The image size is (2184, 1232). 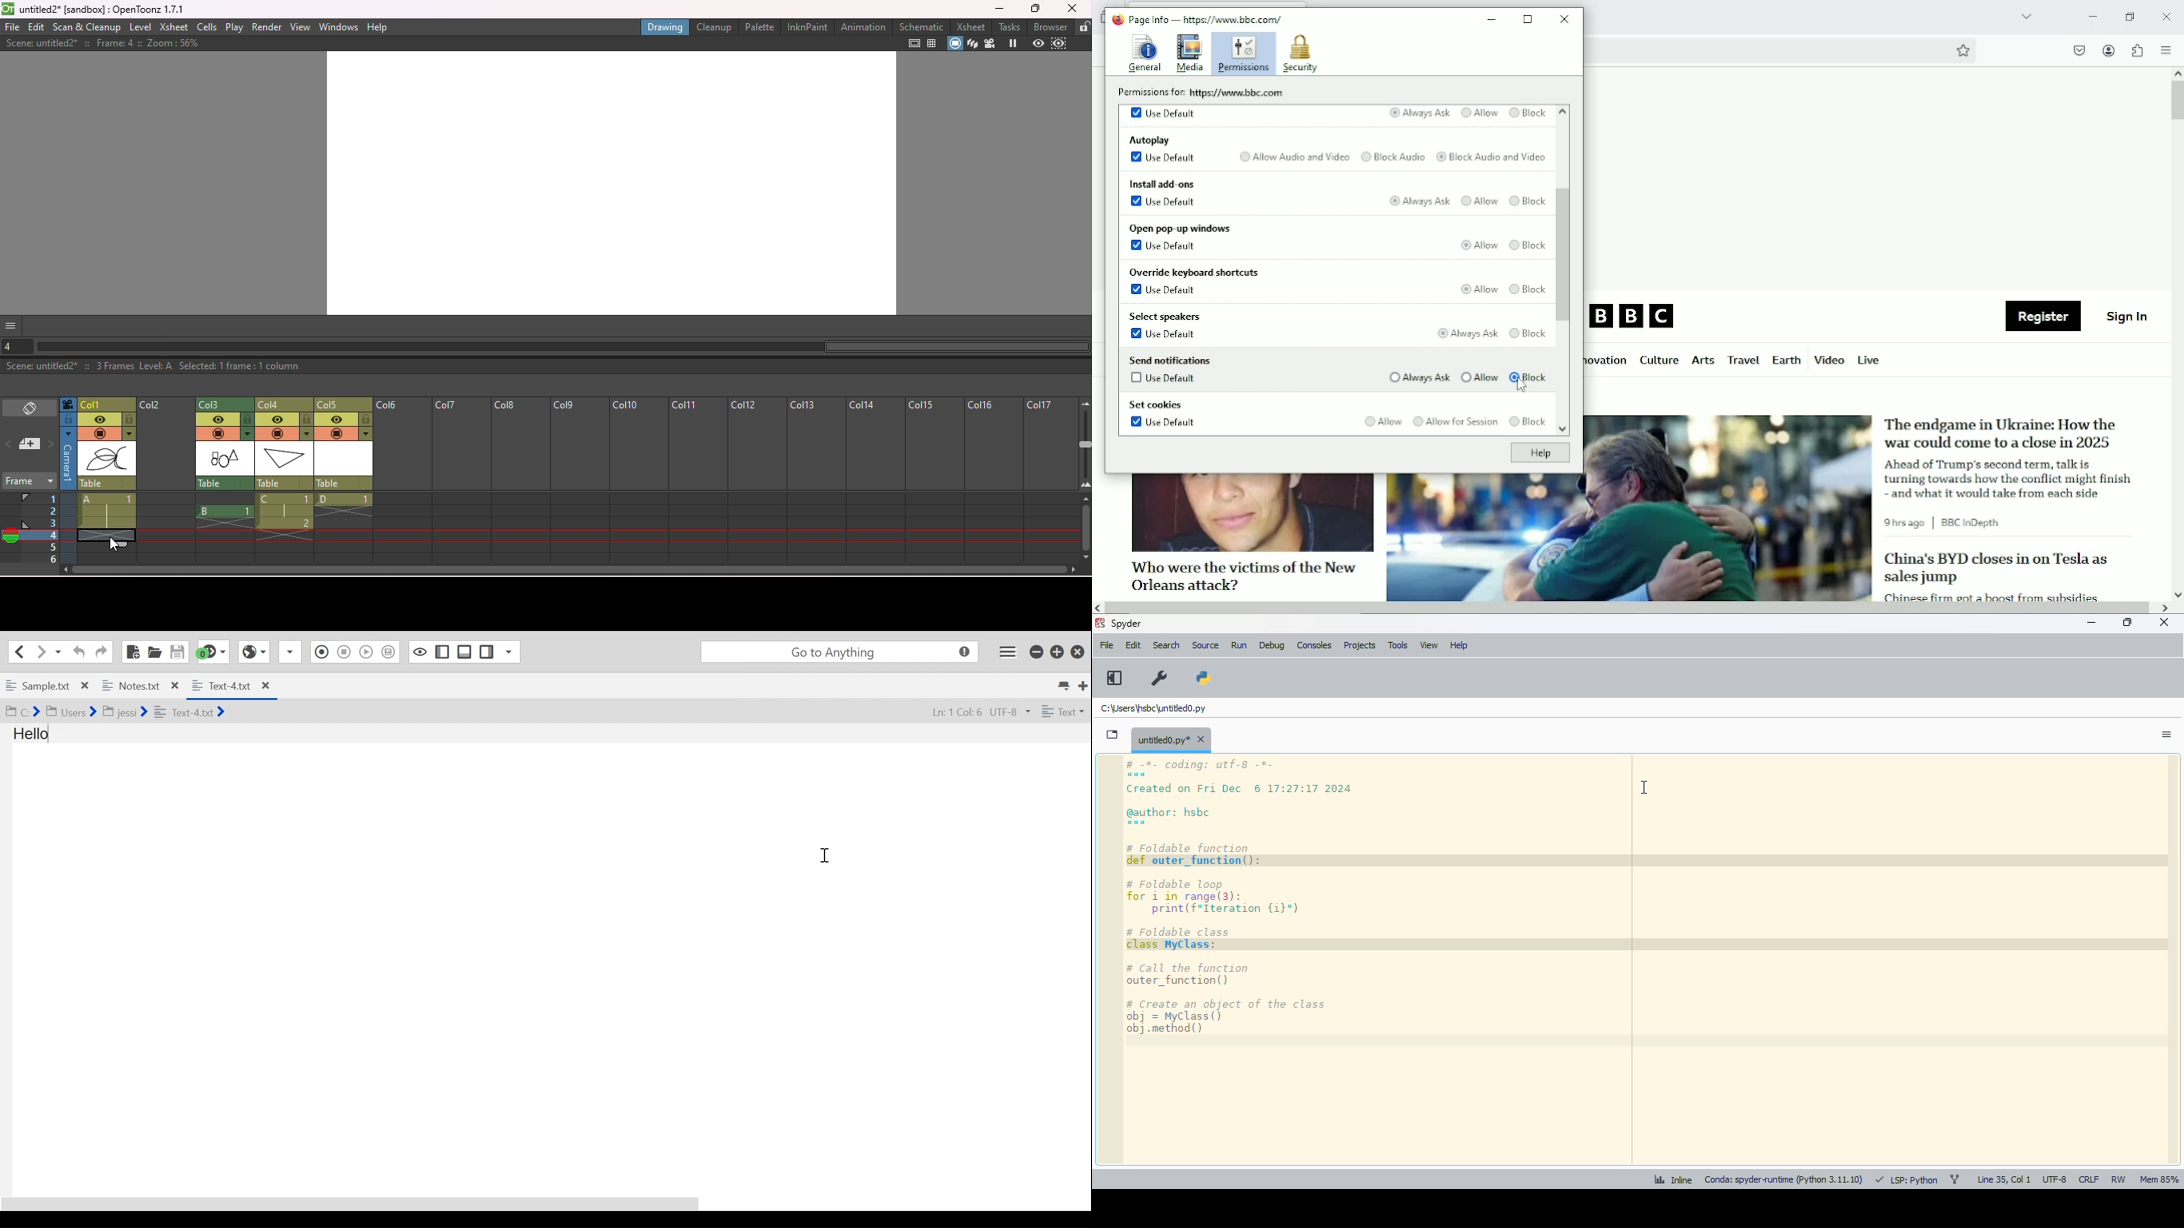 I want to click on Column 3, so click(x=224, y=404).